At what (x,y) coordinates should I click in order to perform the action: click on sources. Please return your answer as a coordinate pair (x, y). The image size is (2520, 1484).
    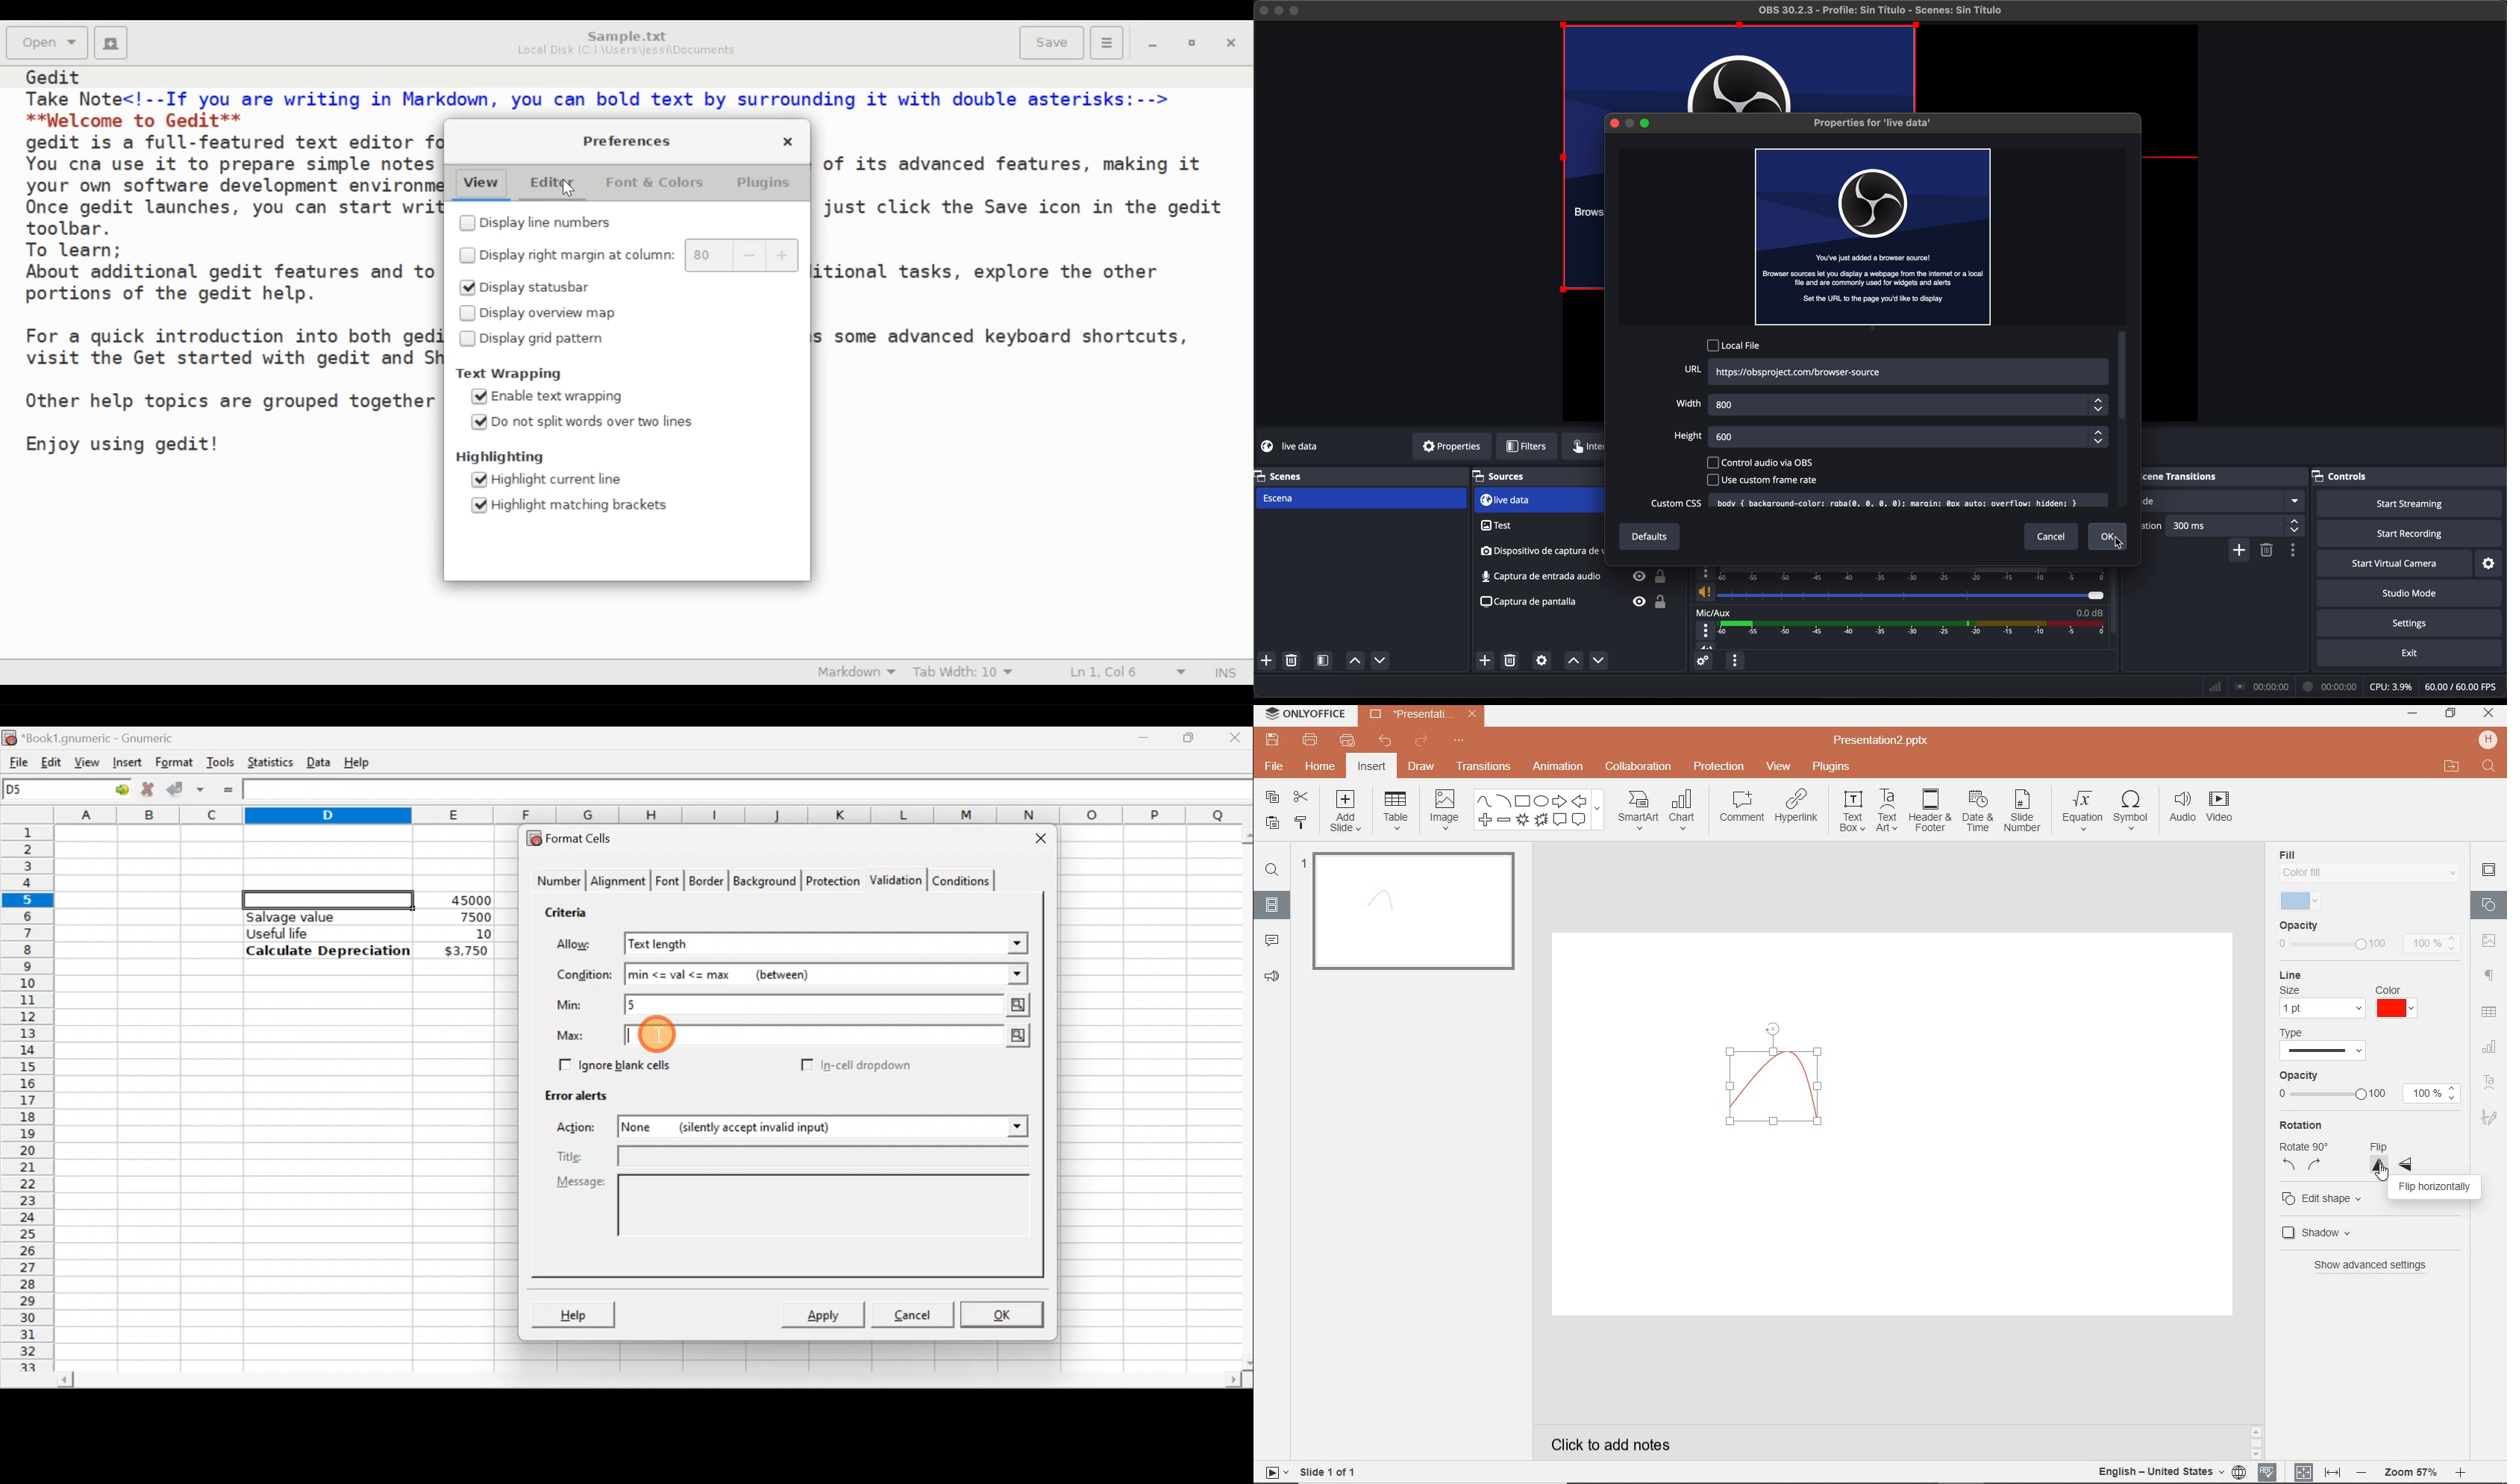
    Looking at the image, I should click on (1506, 475).